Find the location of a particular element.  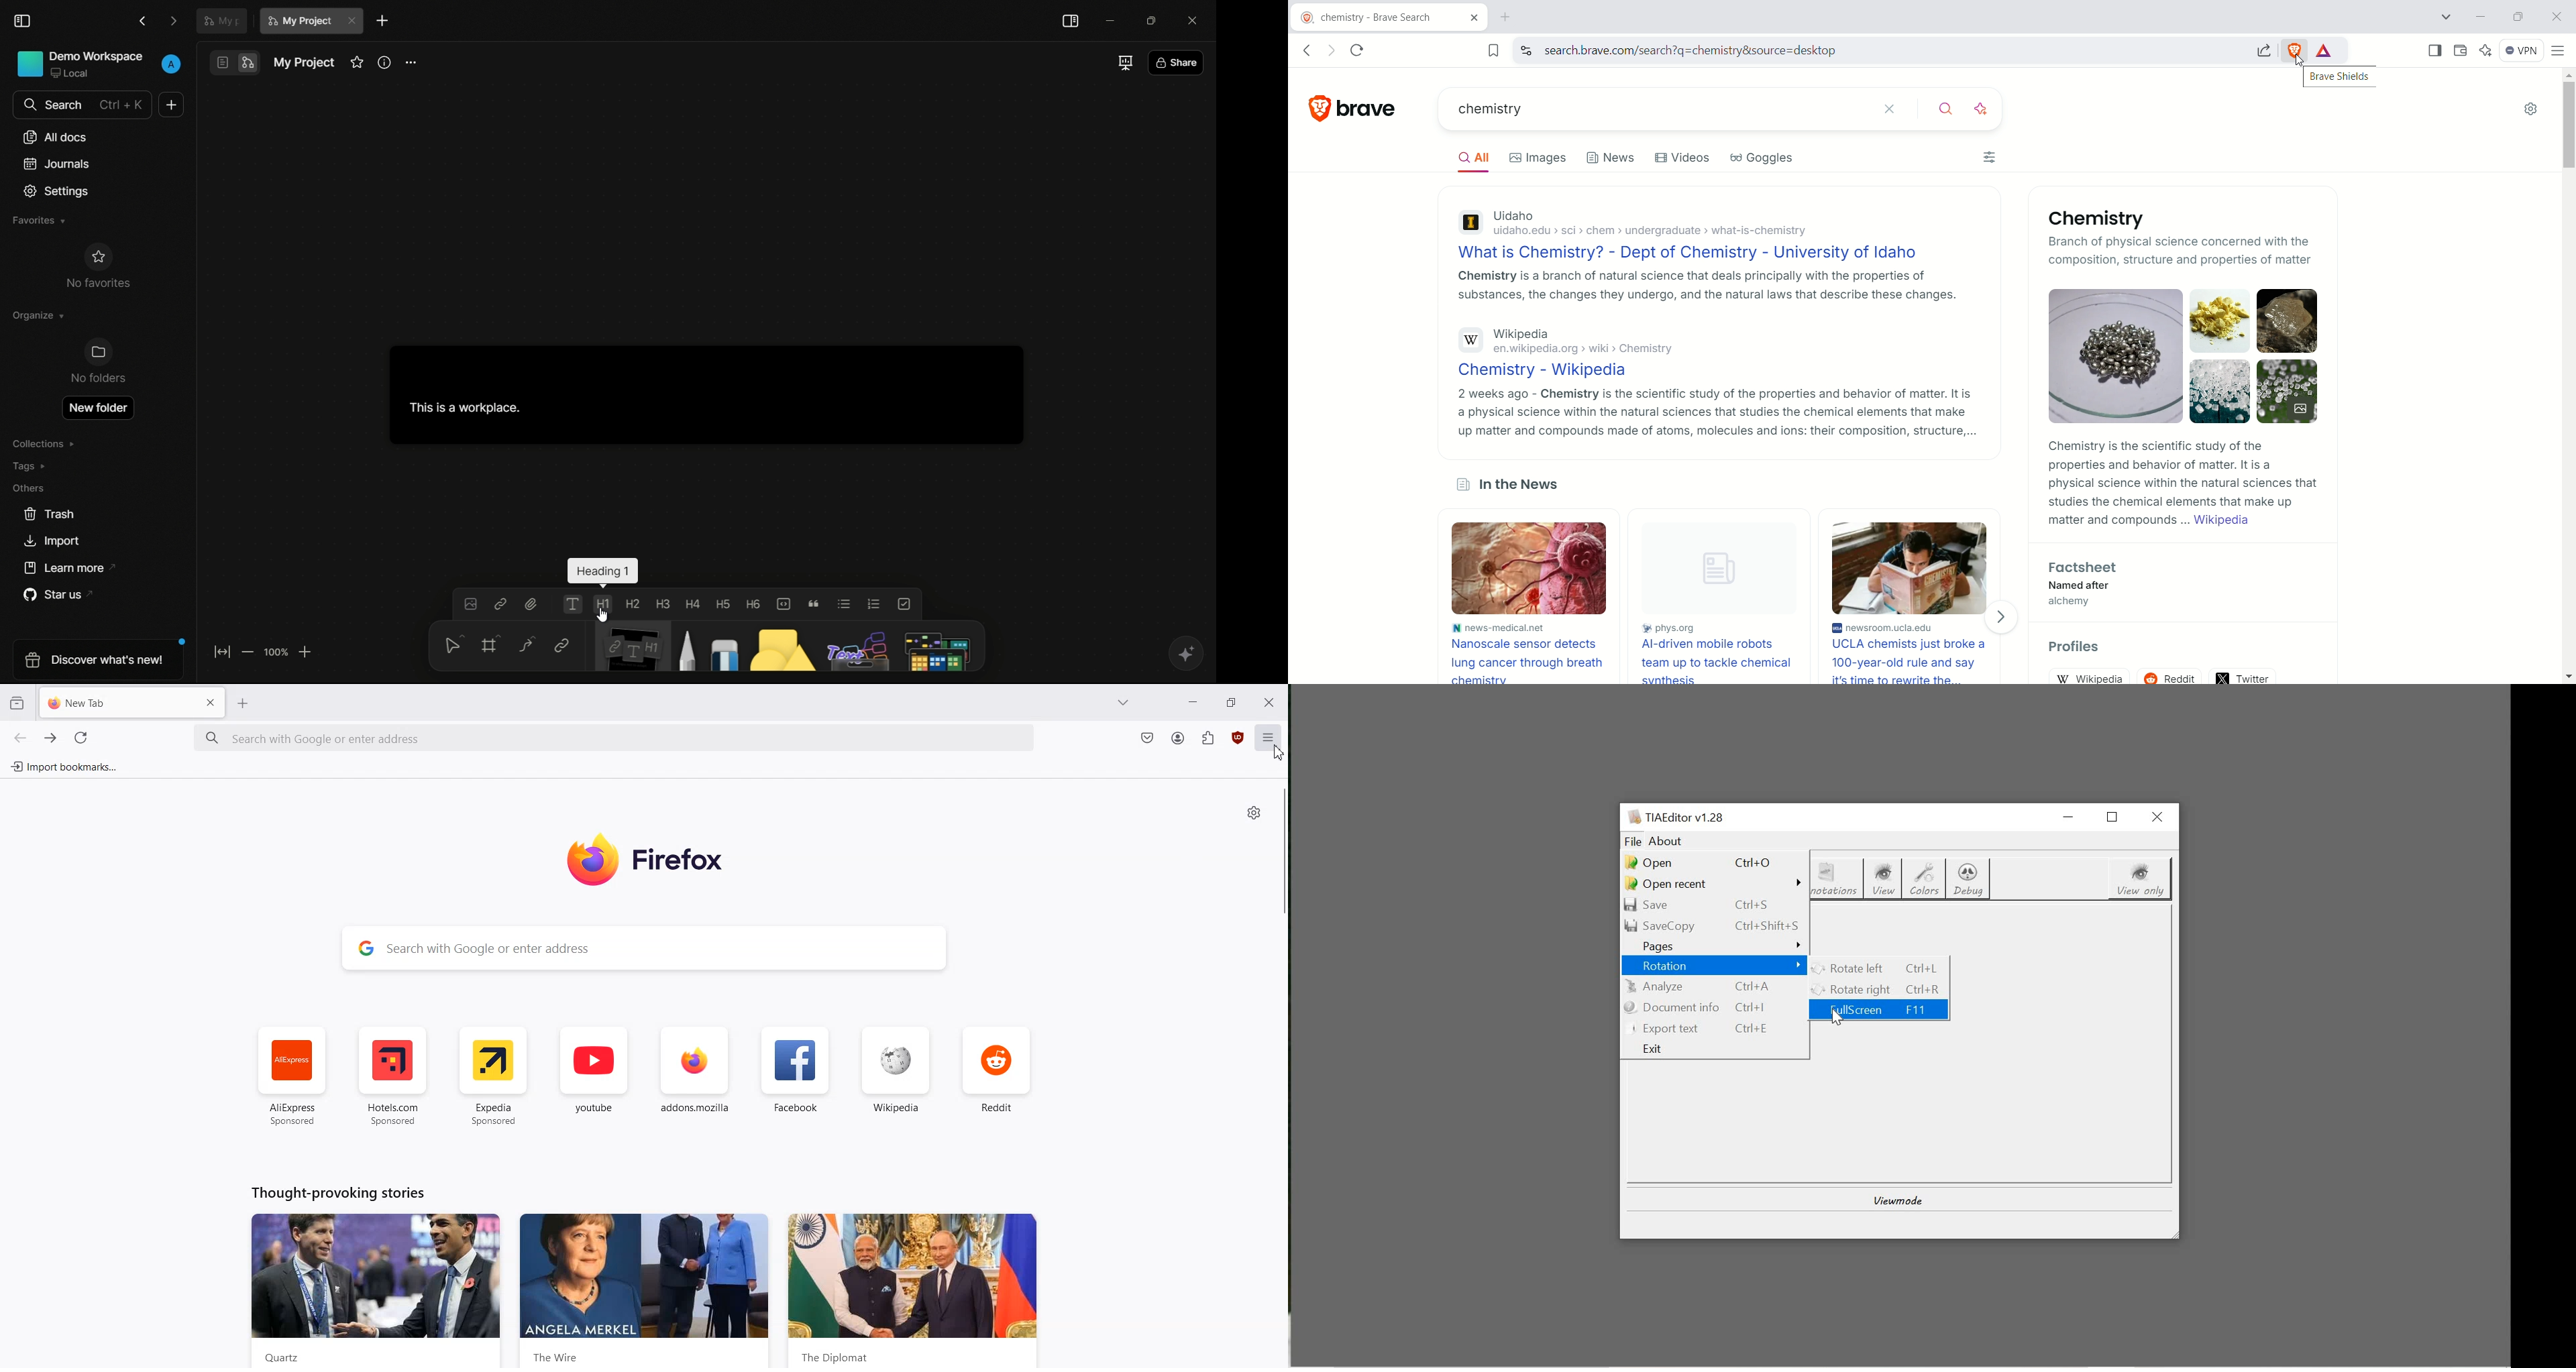

leo AI is located at coordinates (2488, 49).